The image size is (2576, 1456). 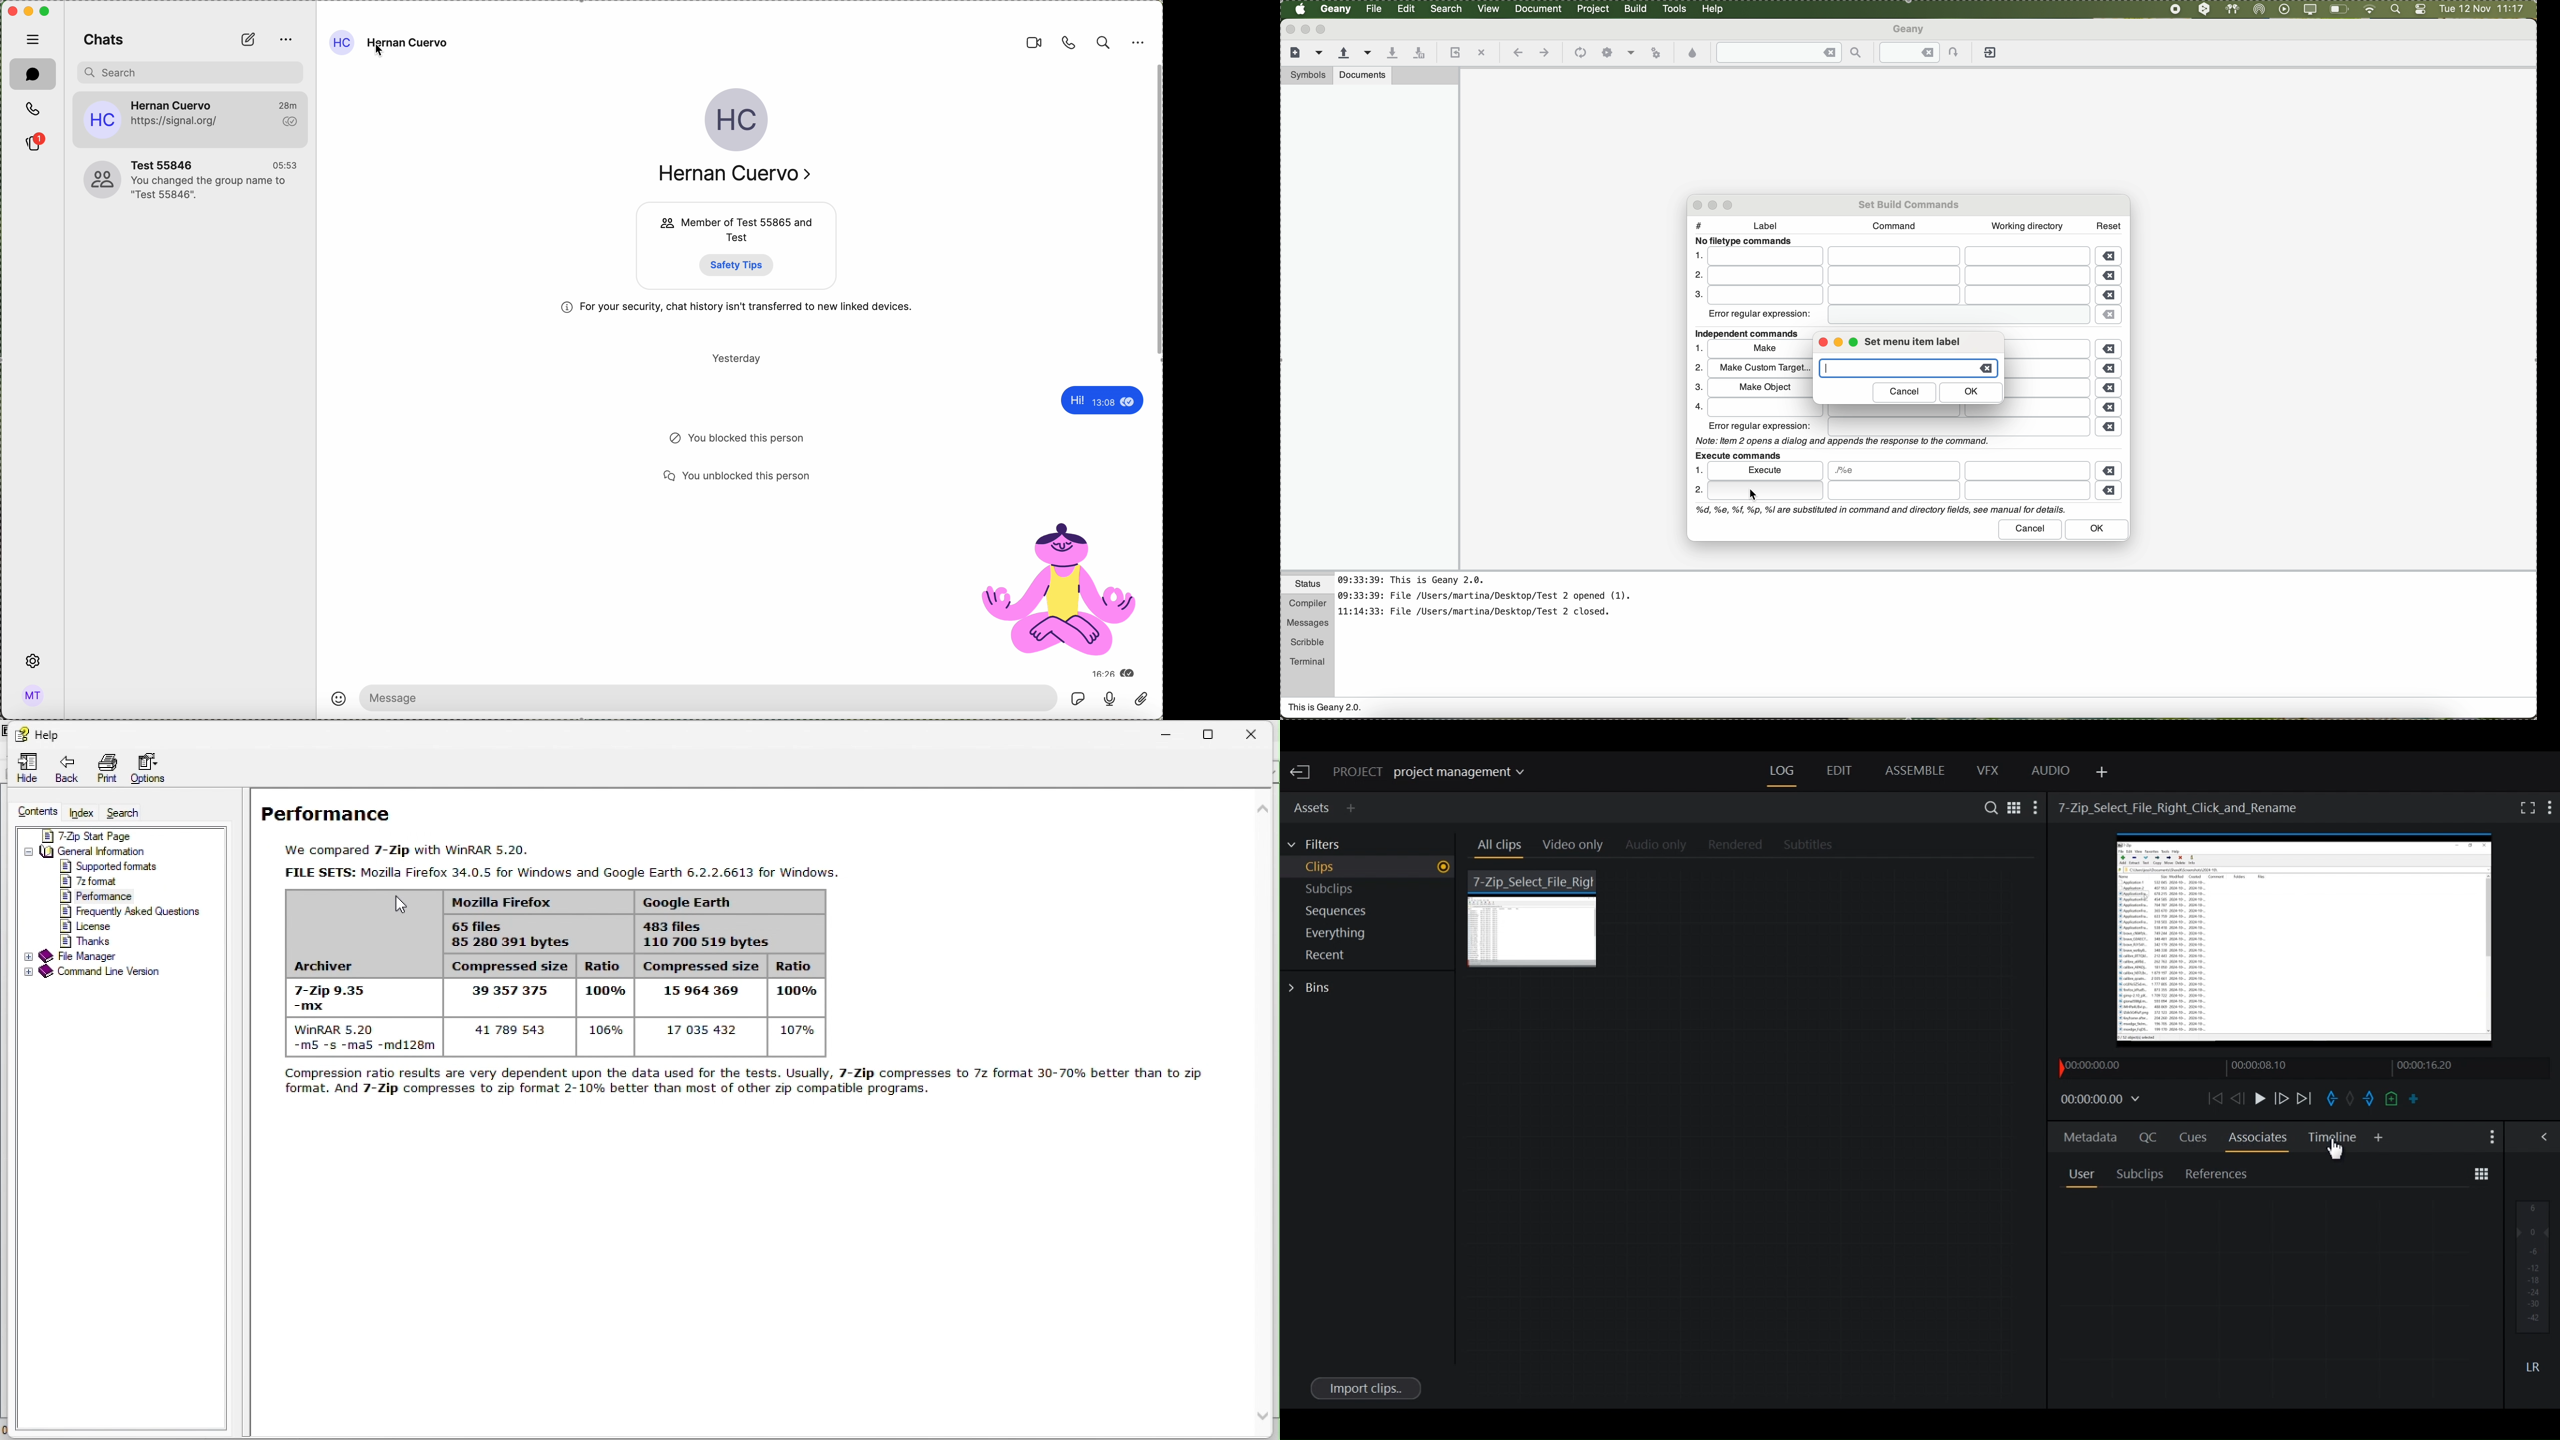 I want to click on Show sequences in current project, so click(x=1371, y=913).